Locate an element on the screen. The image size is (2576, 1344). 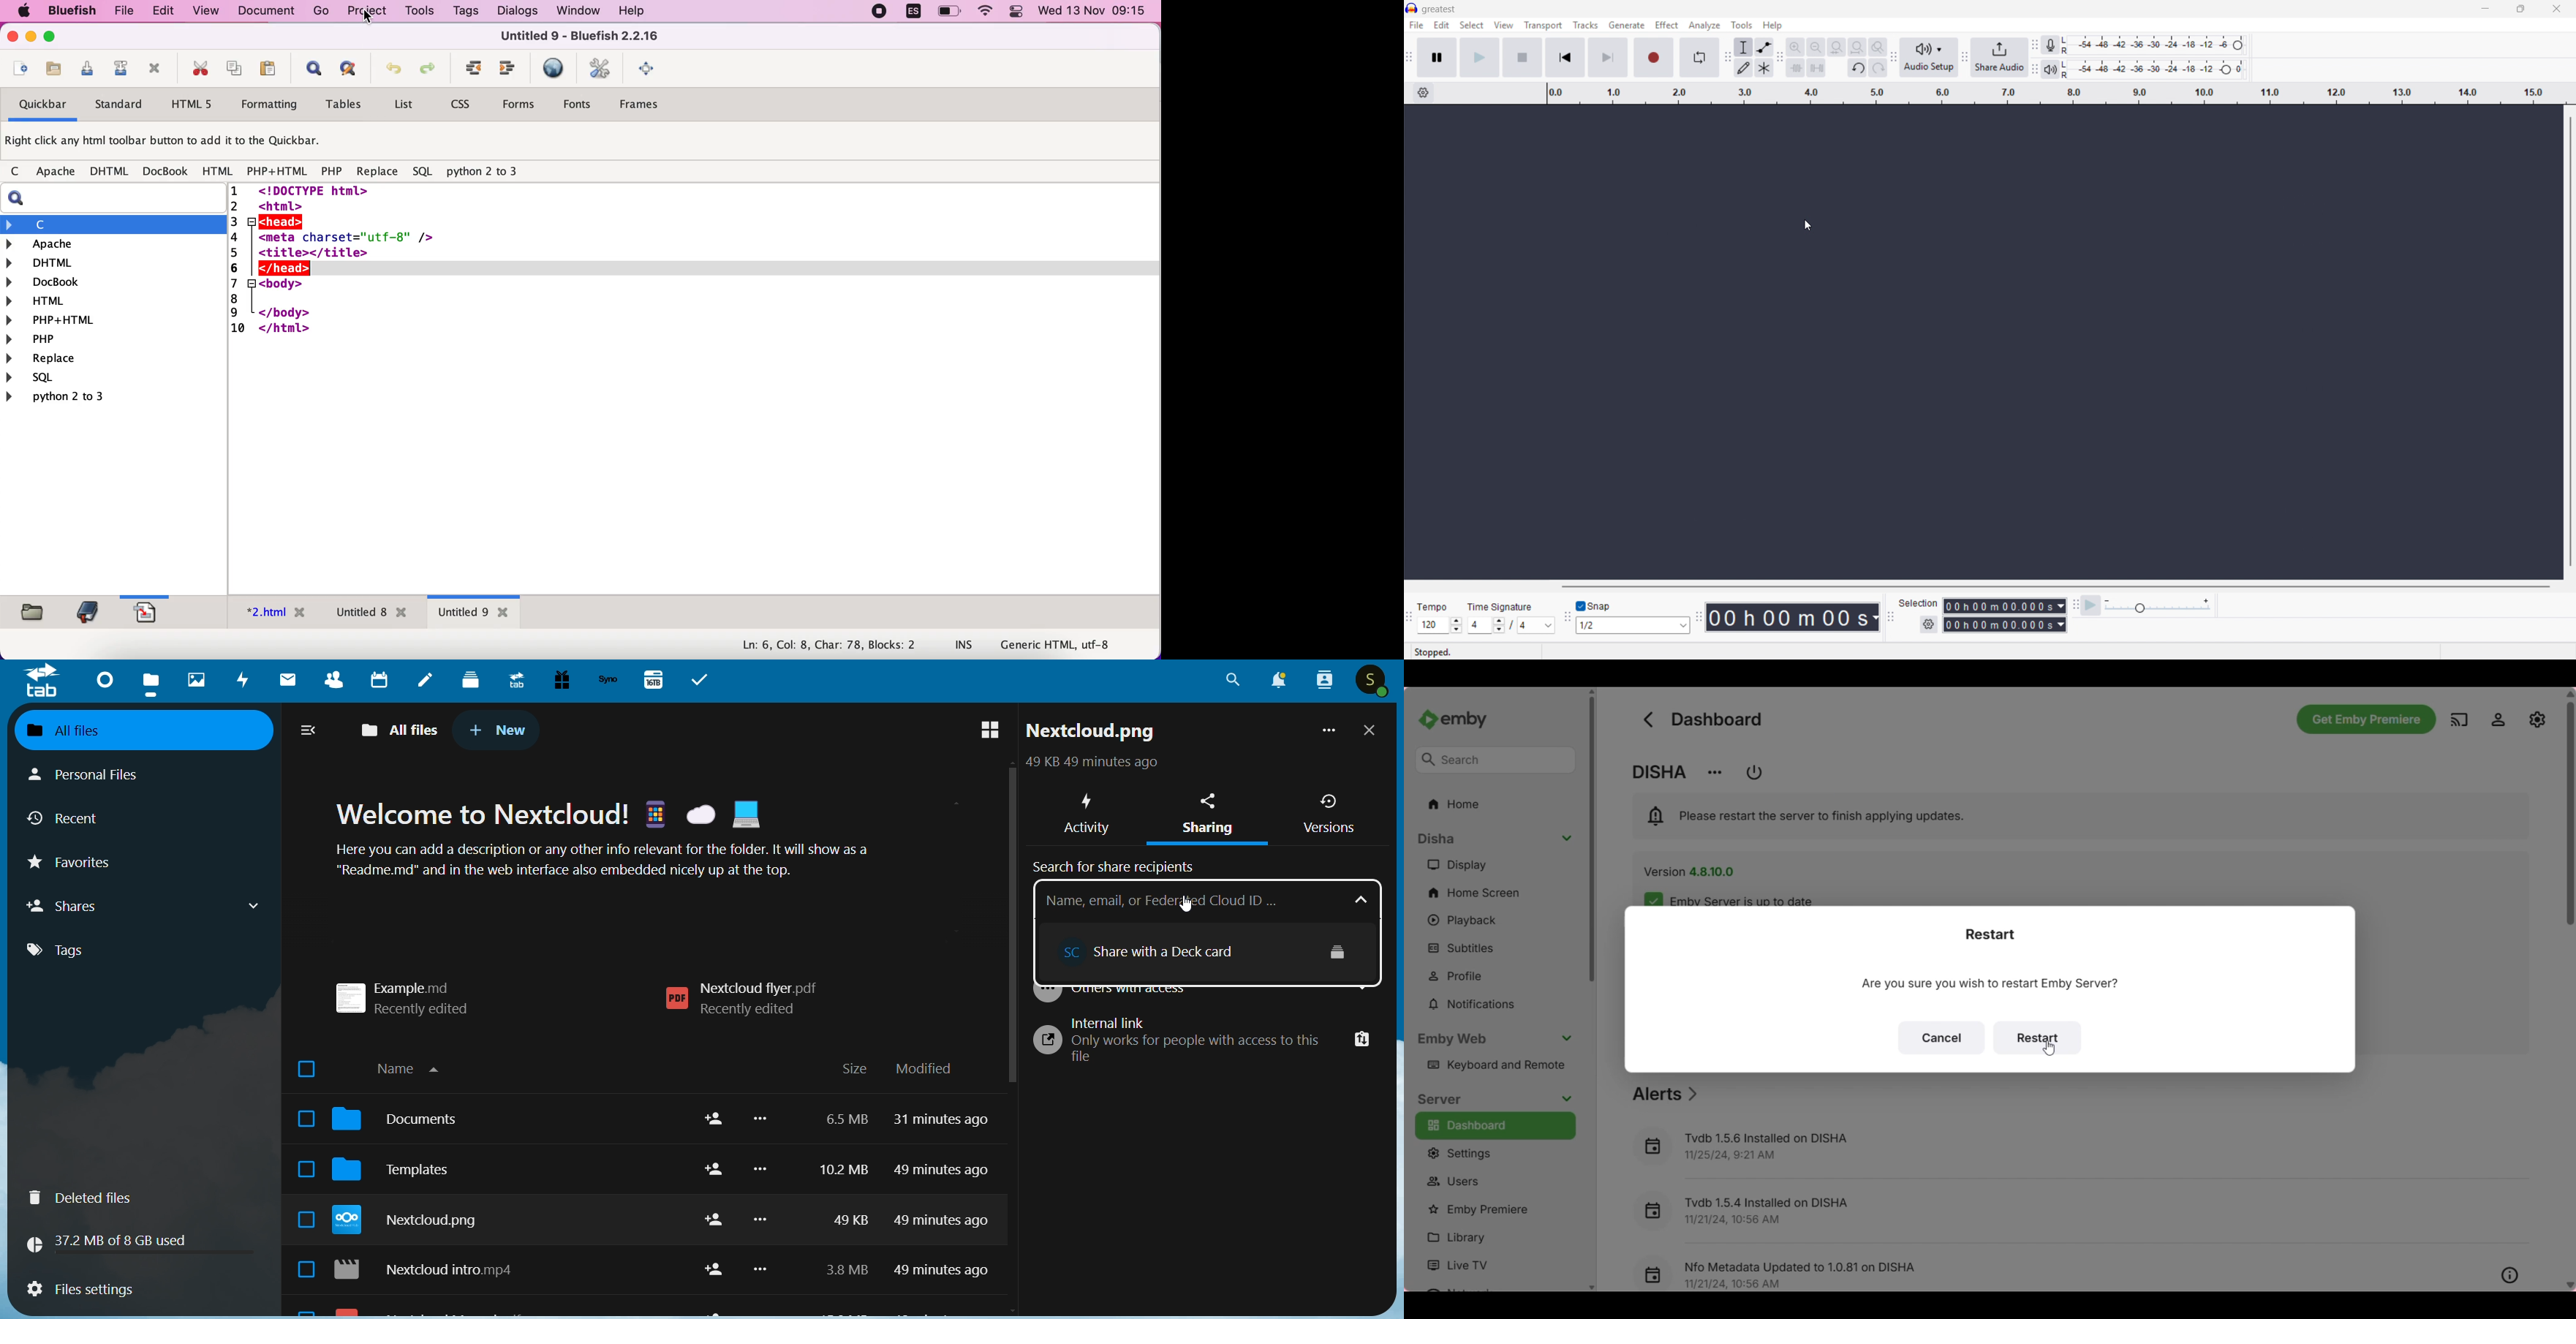
example is located at coordinates (412, 993).